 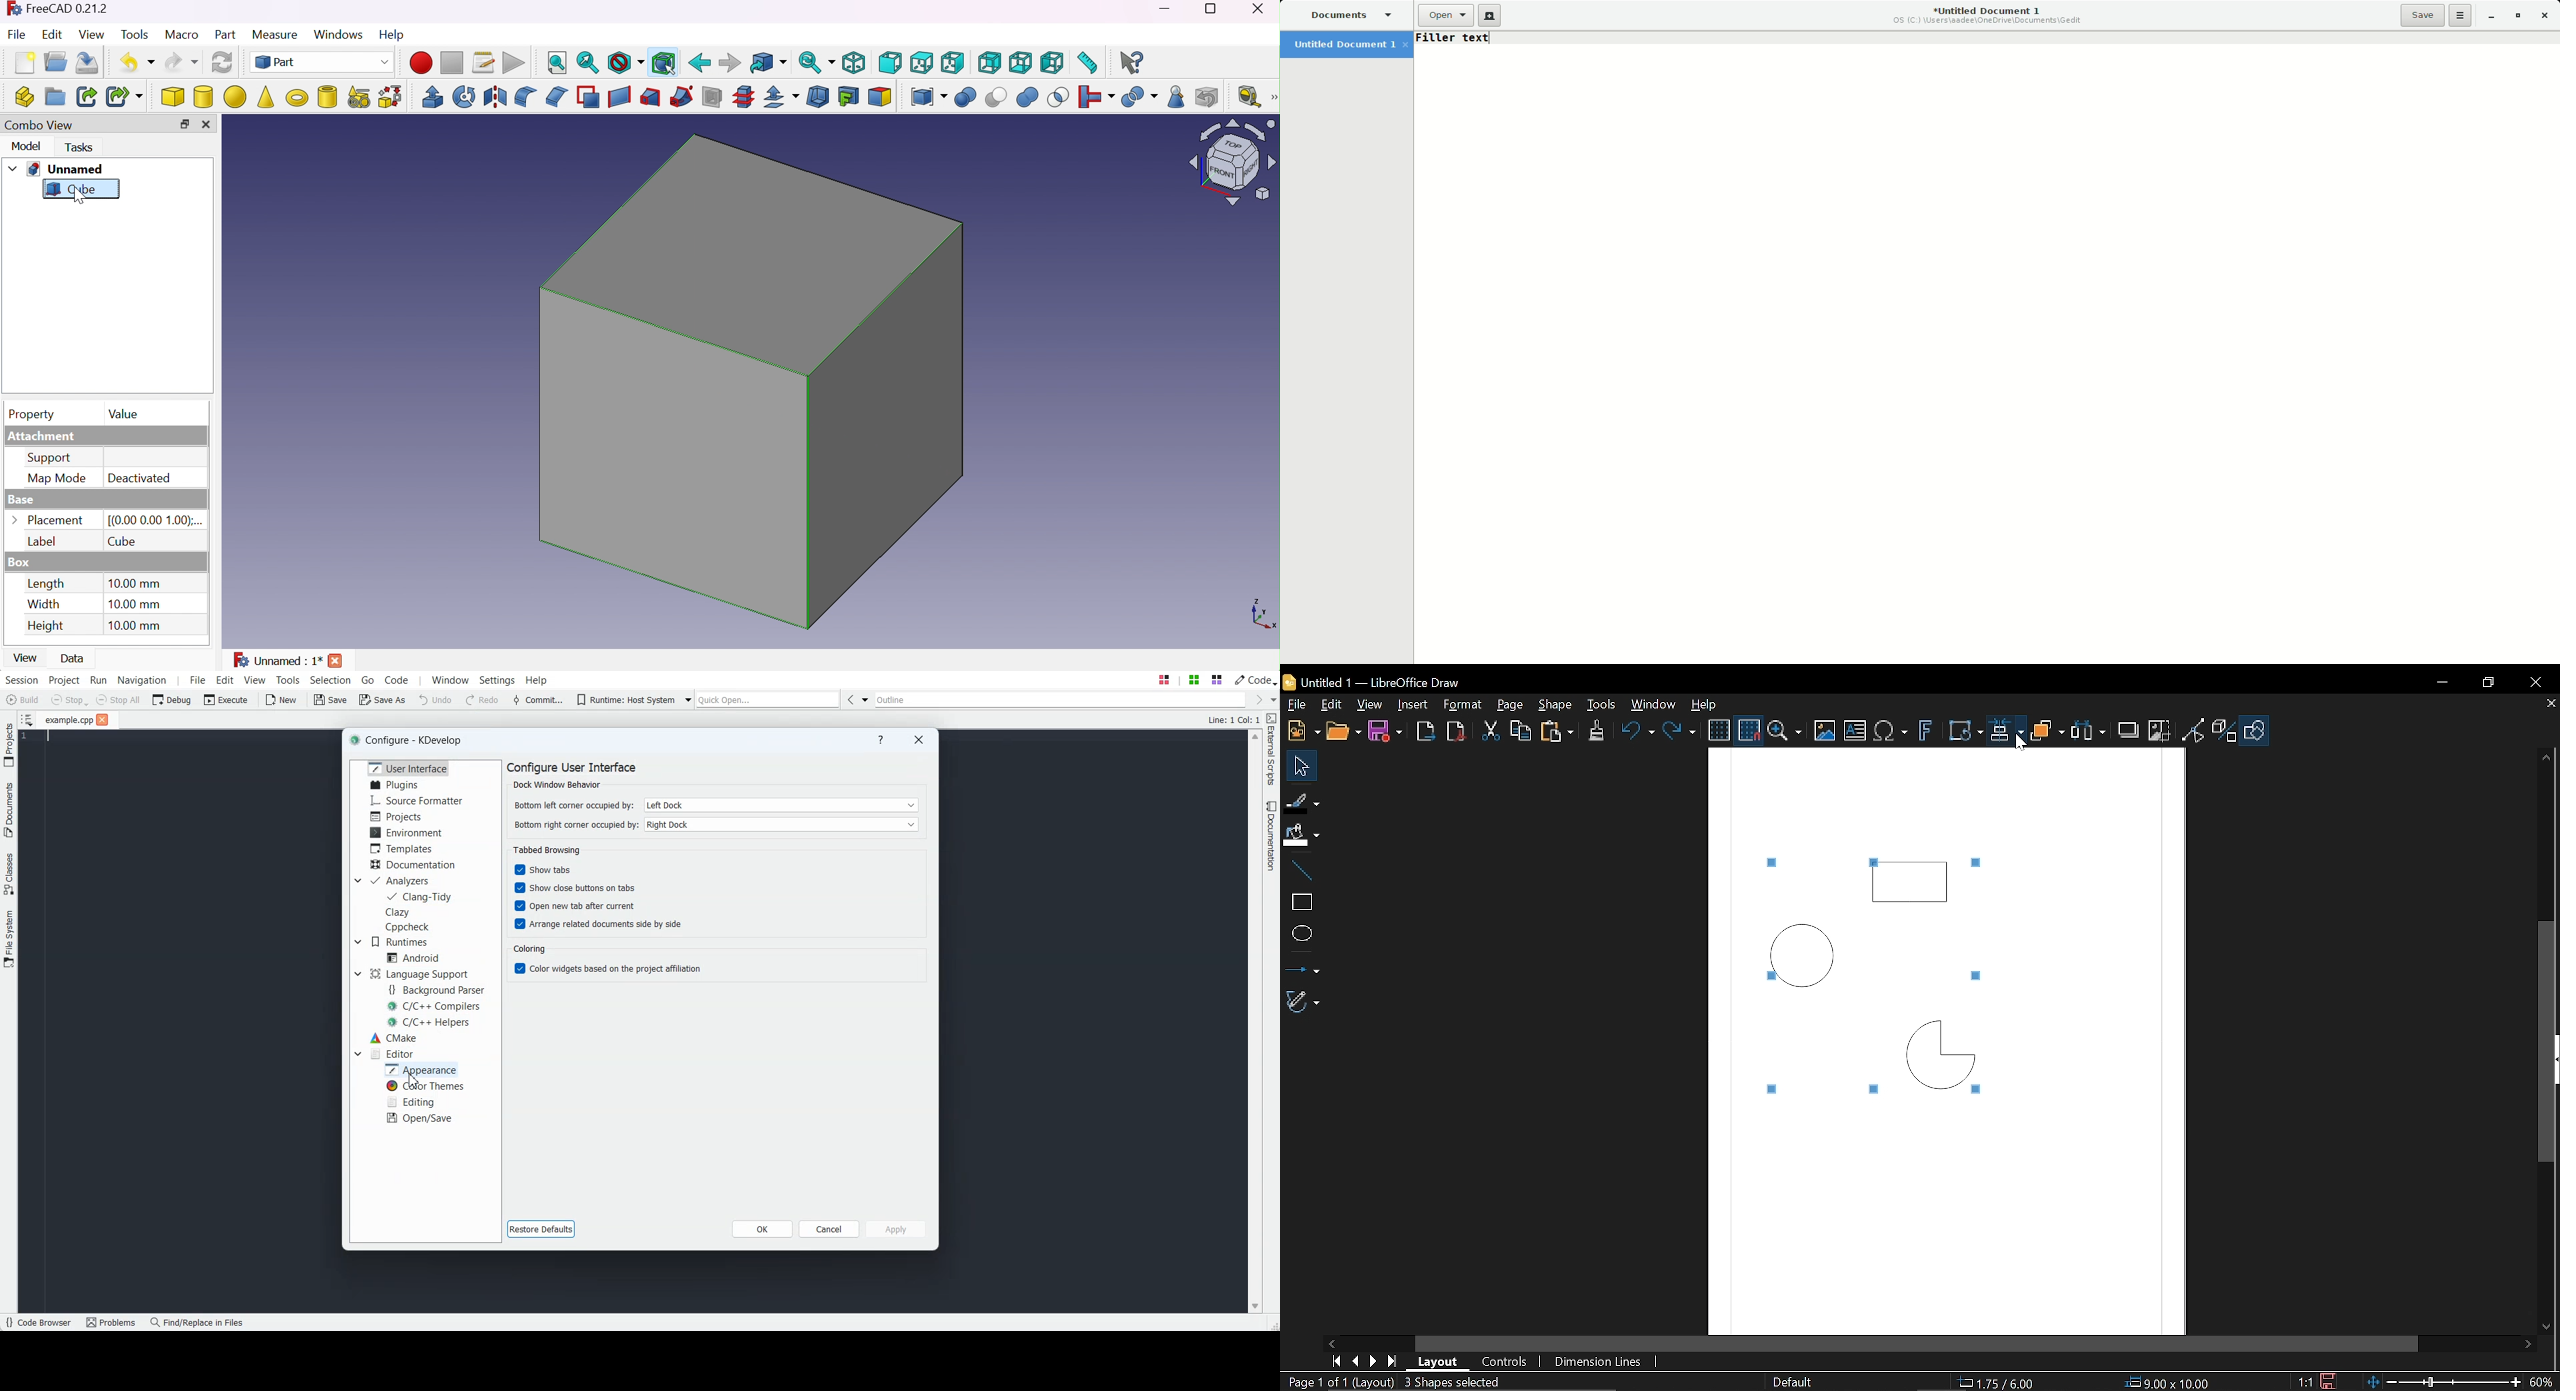 What do you see at coordinates (1289, 681) in the screenshot?
I see `Libreoffice Logo` at bounding box center [1289, 681].